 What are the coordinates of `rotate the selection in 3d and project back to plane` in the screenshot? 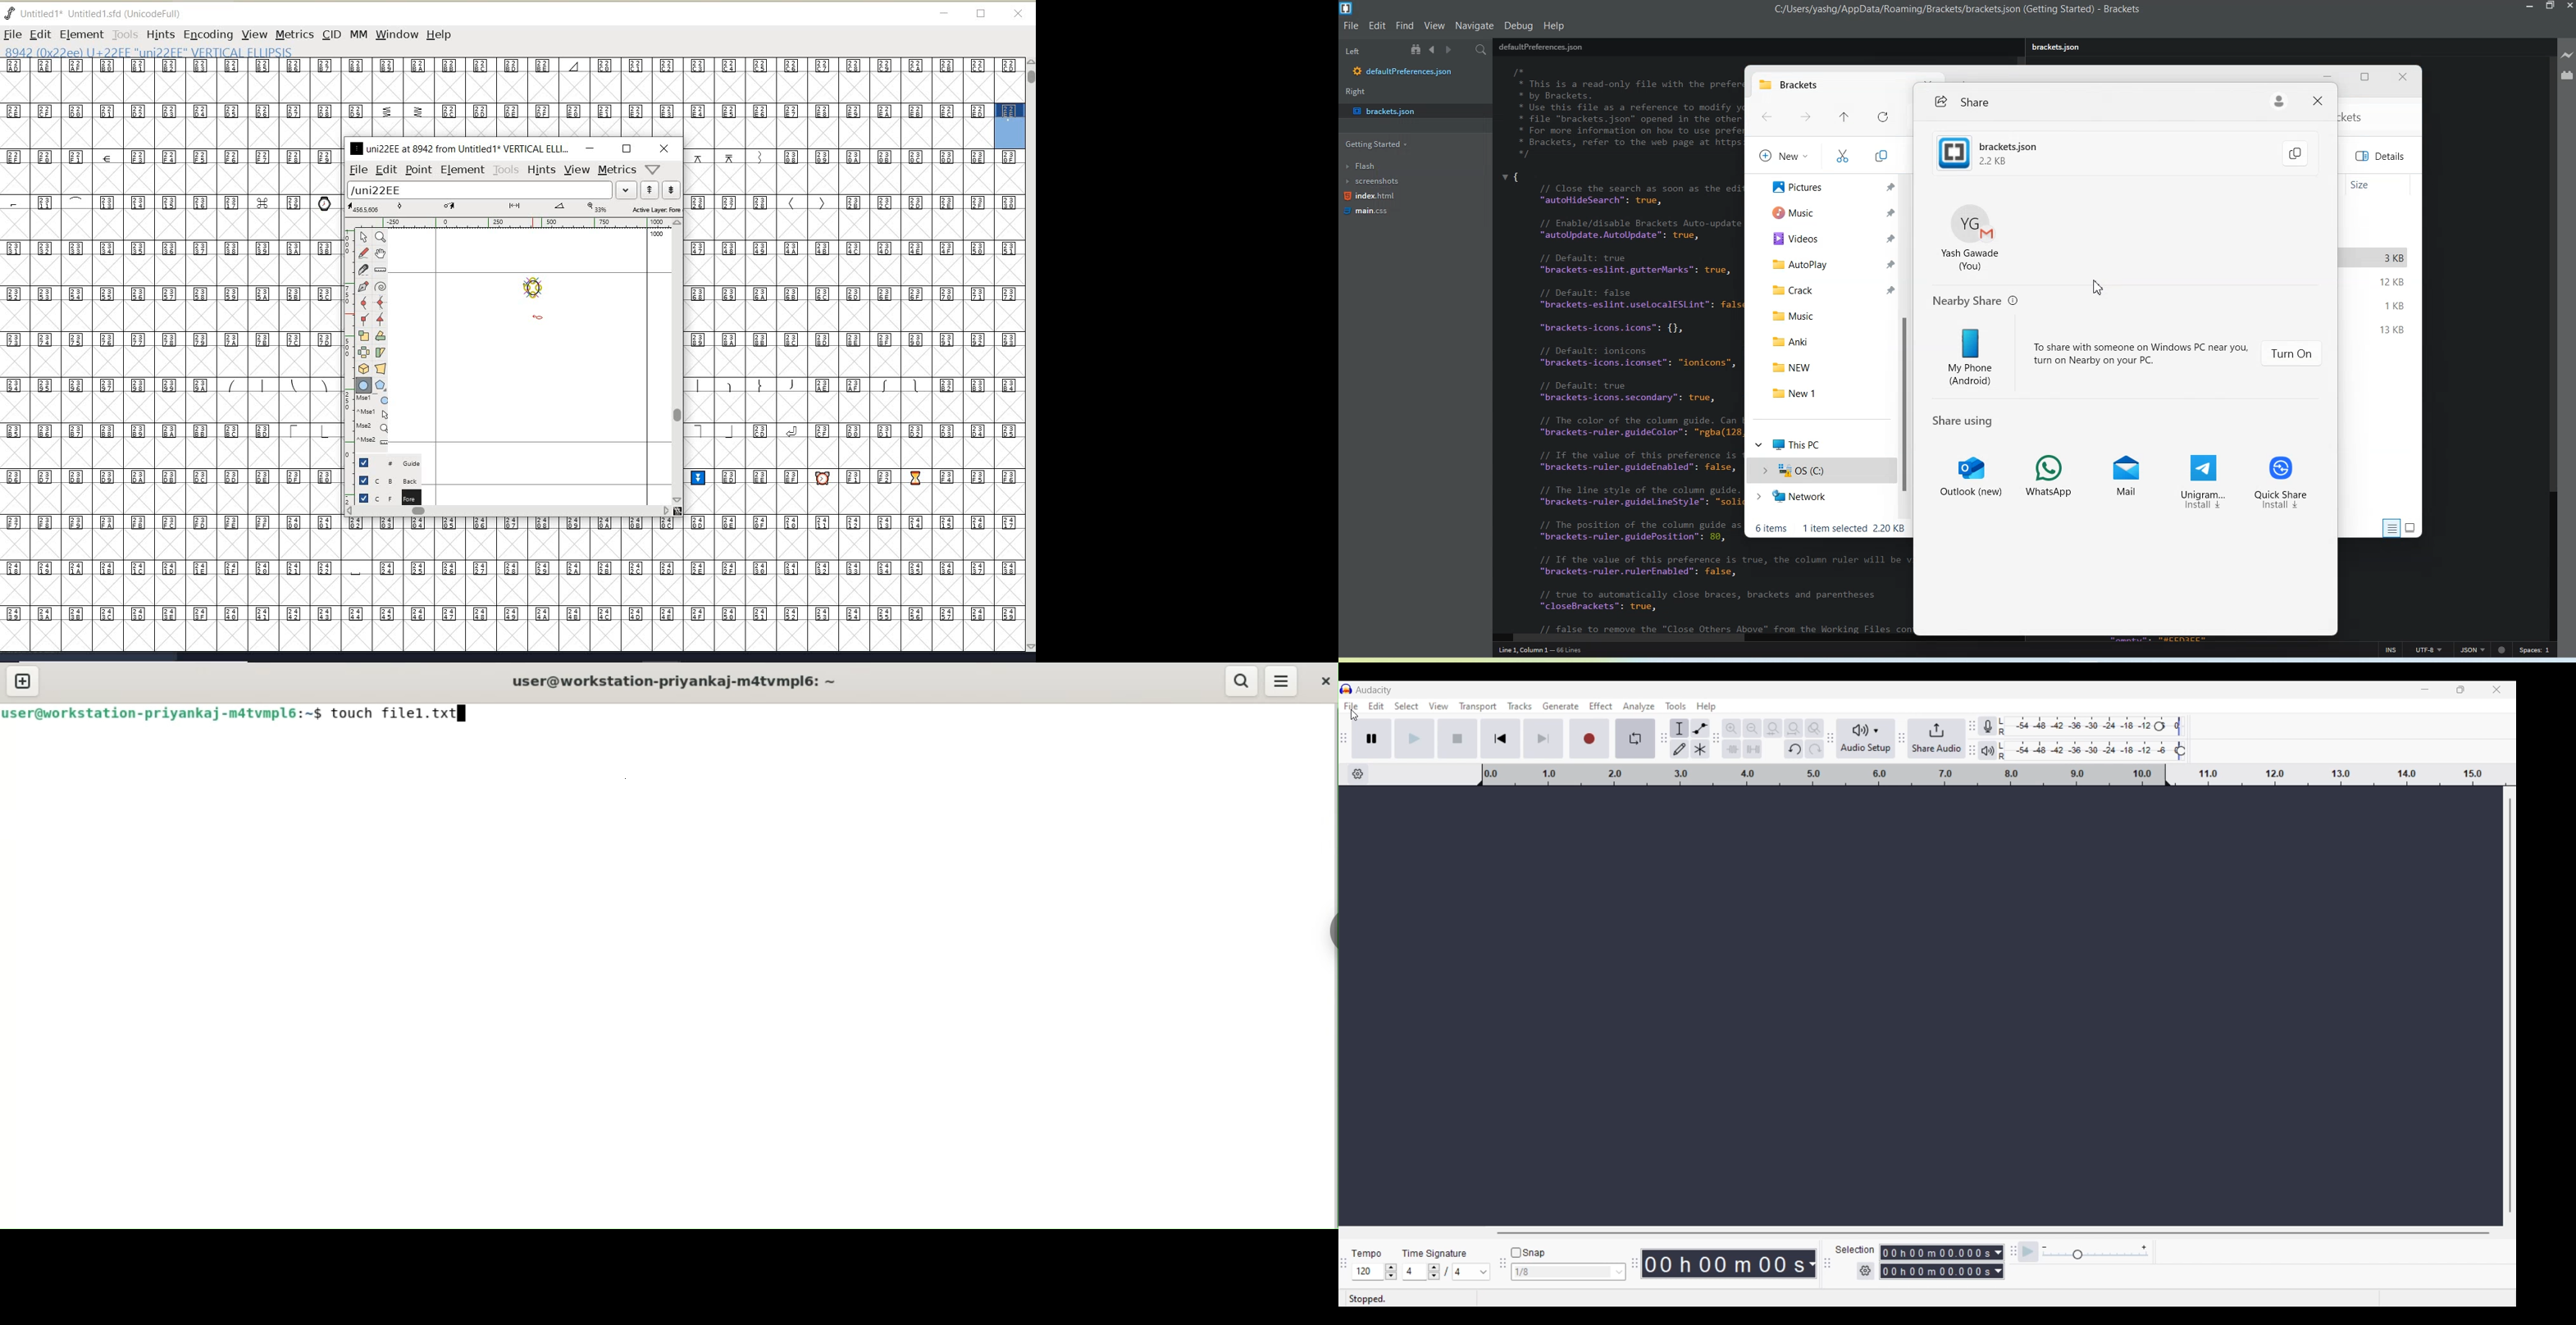 It's located at (364, 369).